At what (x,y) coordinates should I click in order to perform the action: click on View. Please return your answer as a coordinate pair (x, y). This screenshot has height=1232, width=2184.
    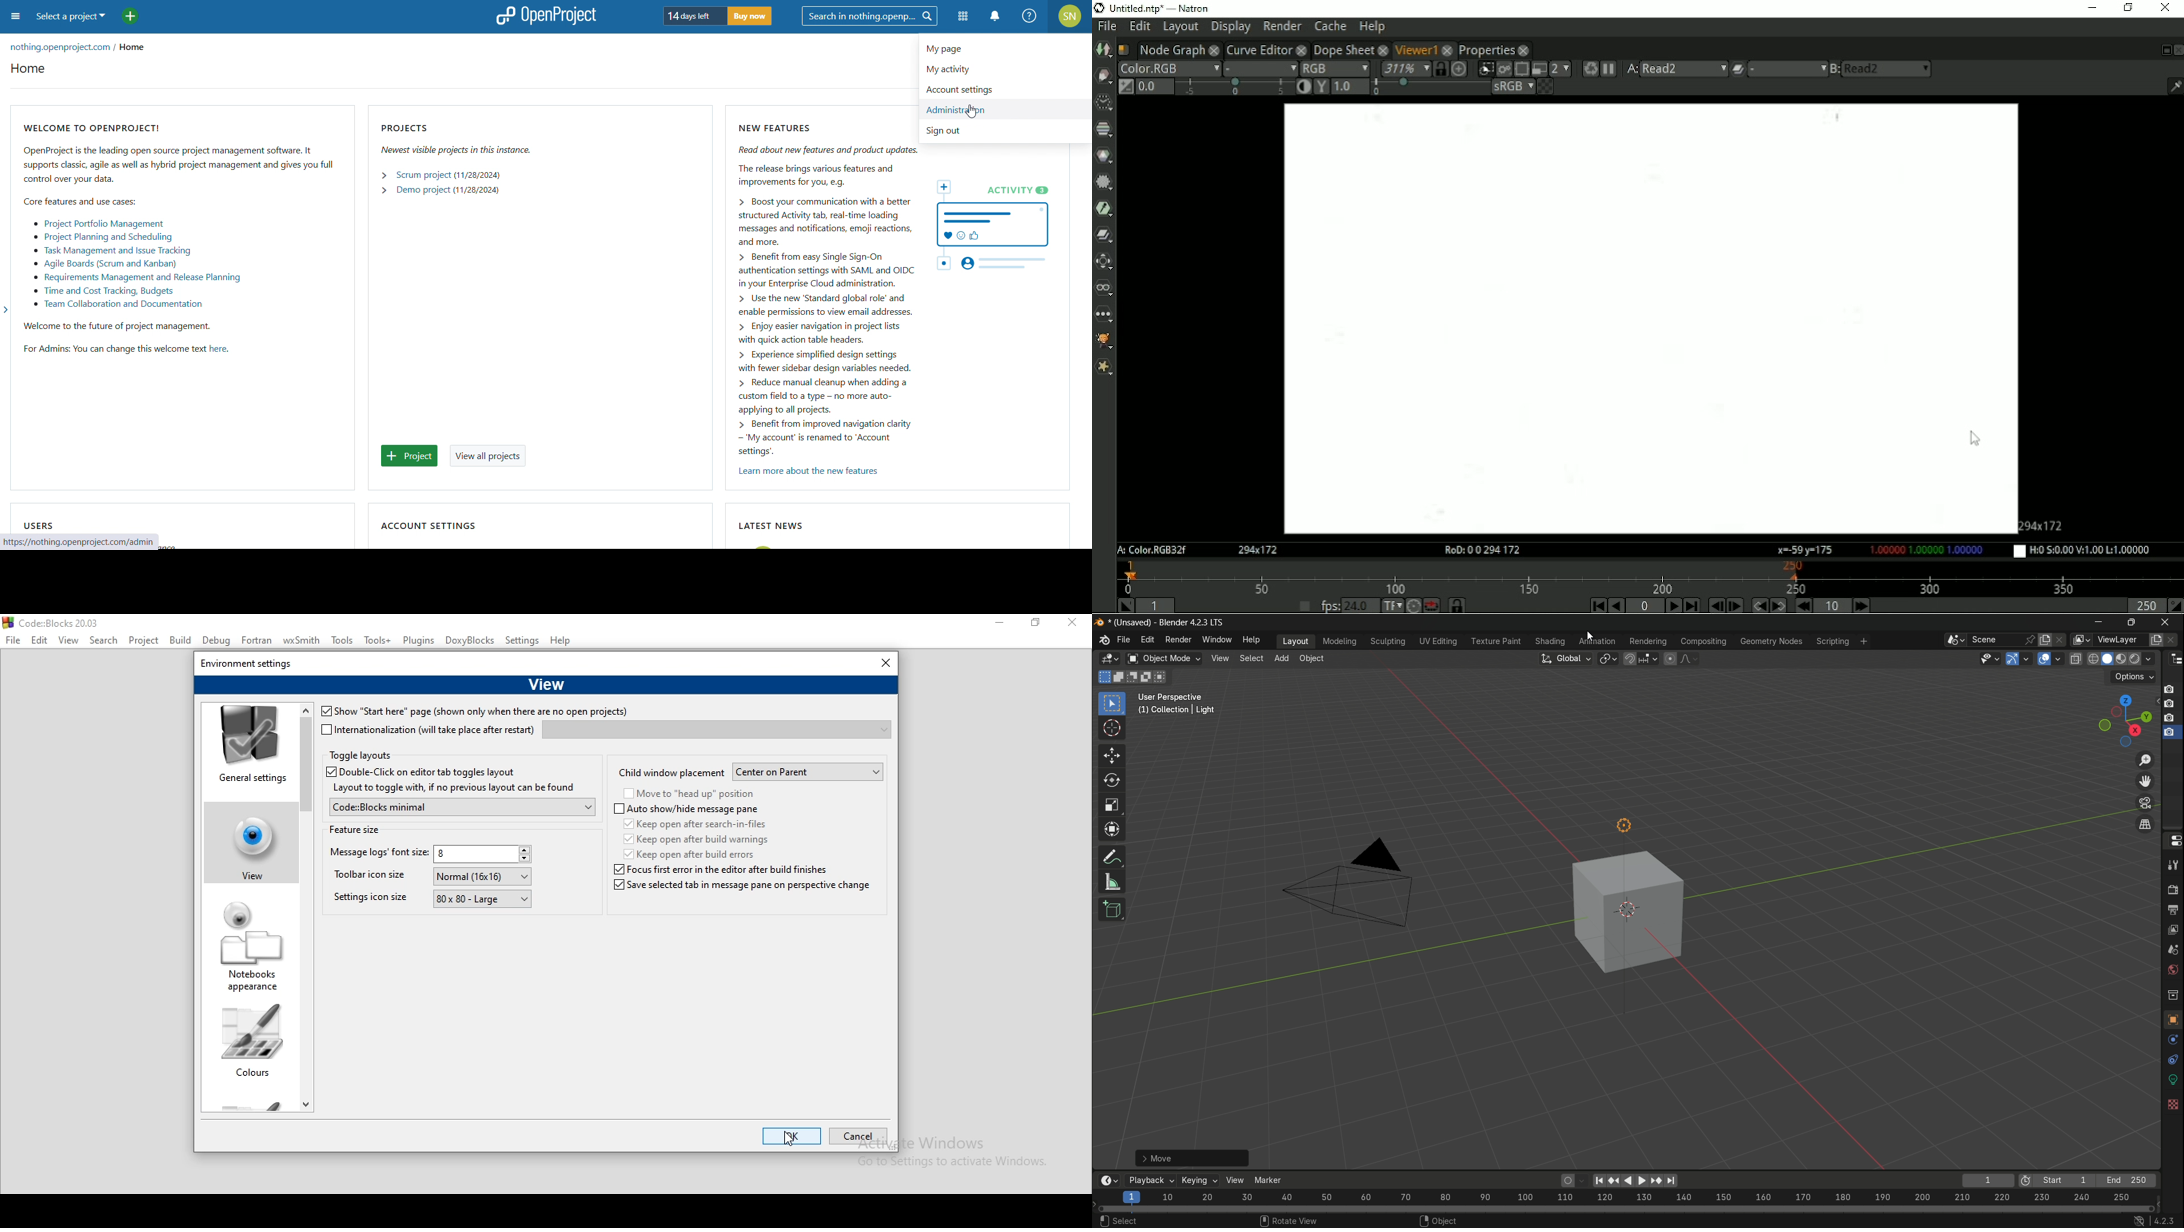
    Looking at the image, I should click on (69, 641).